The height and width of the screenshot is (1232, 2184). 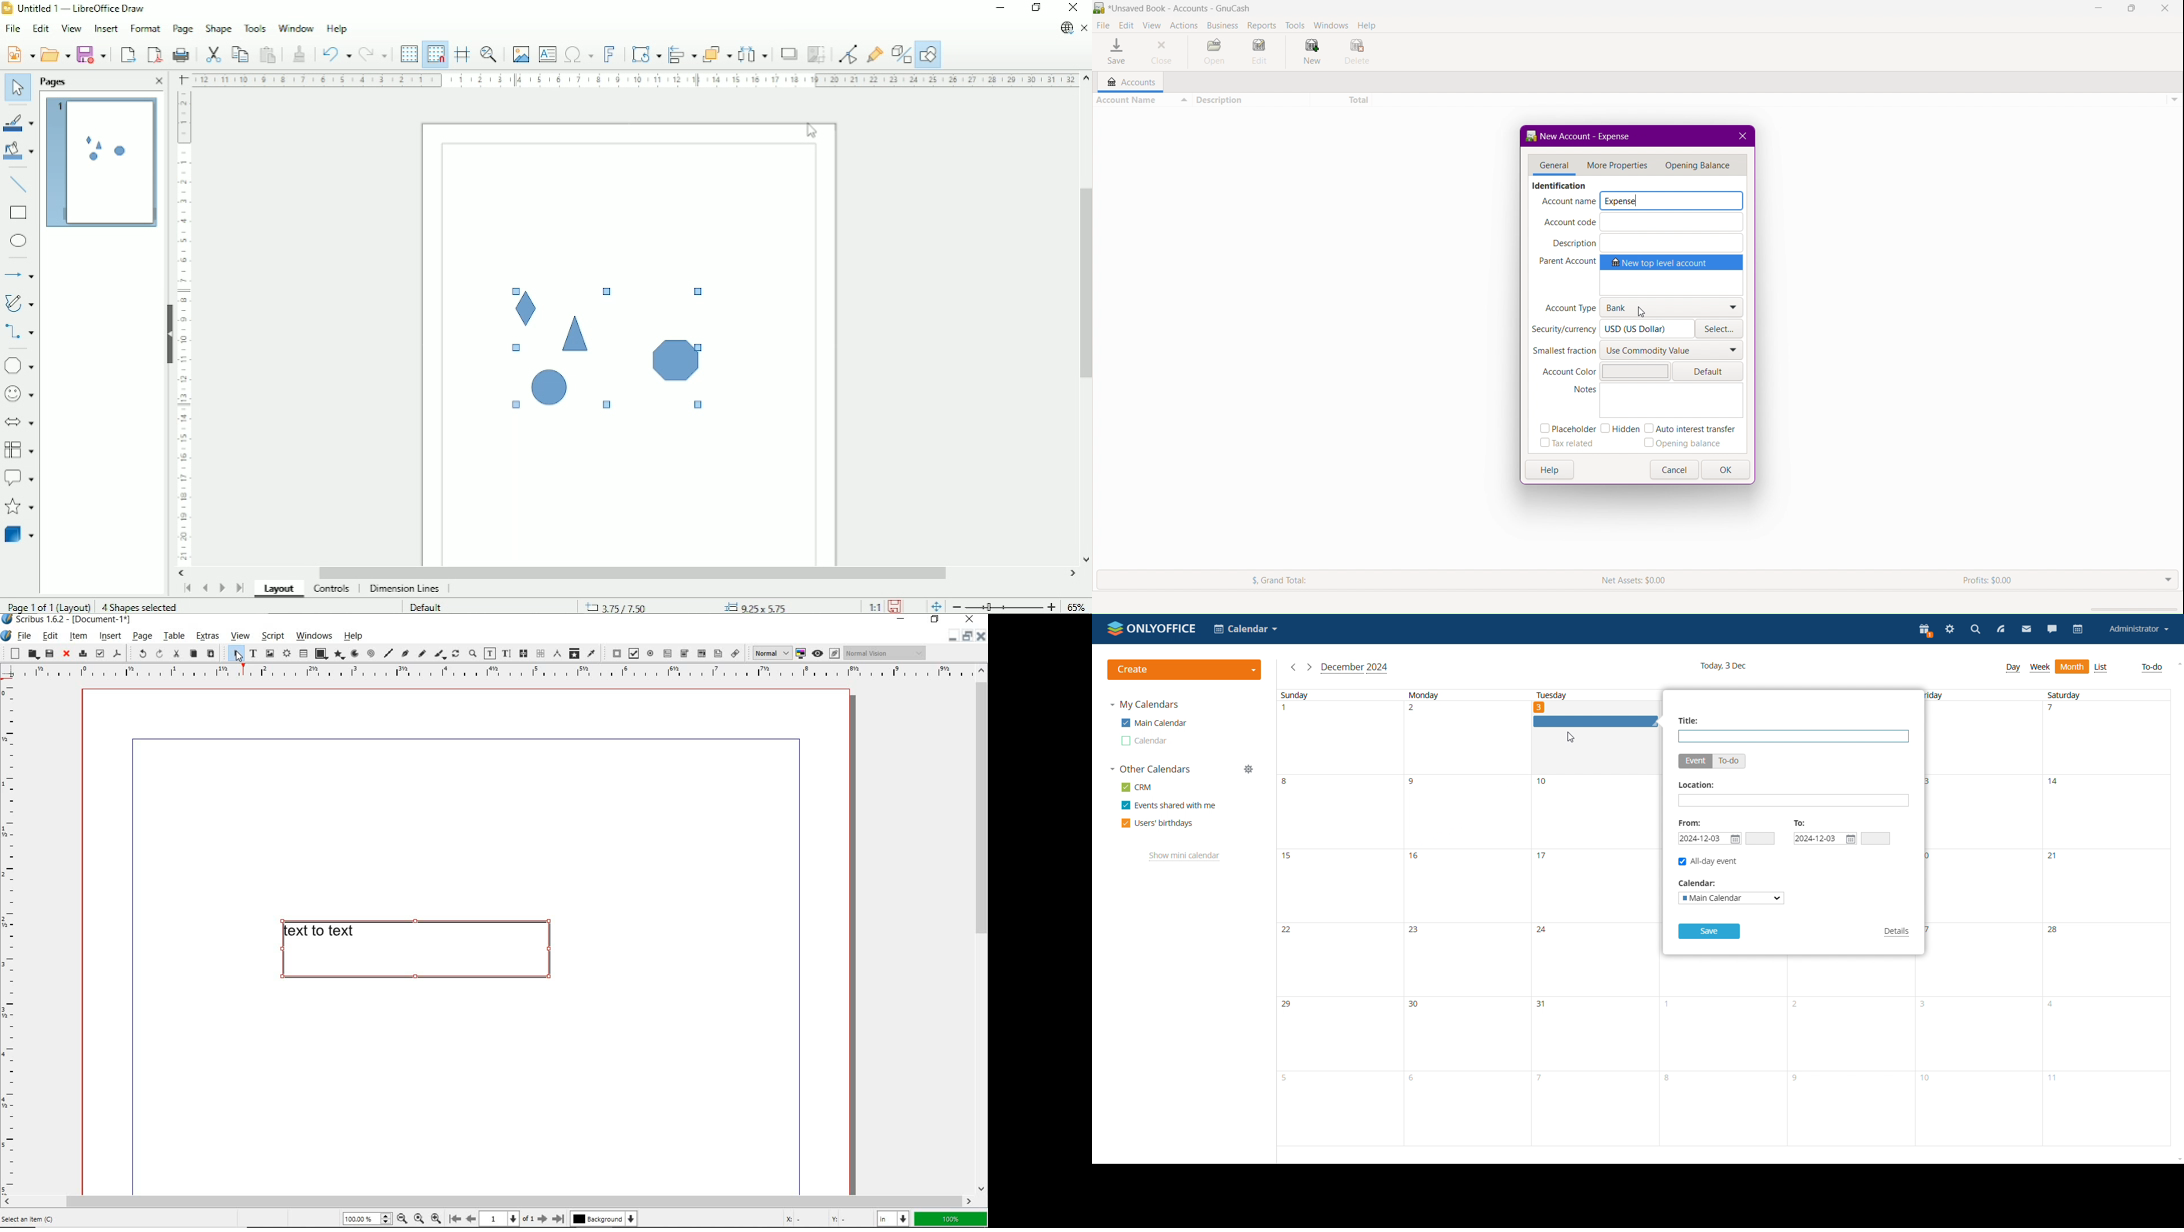 What do you see at coordinates (25, 637) in the screenshot?
I see `file` at bounding box center [25, 637].